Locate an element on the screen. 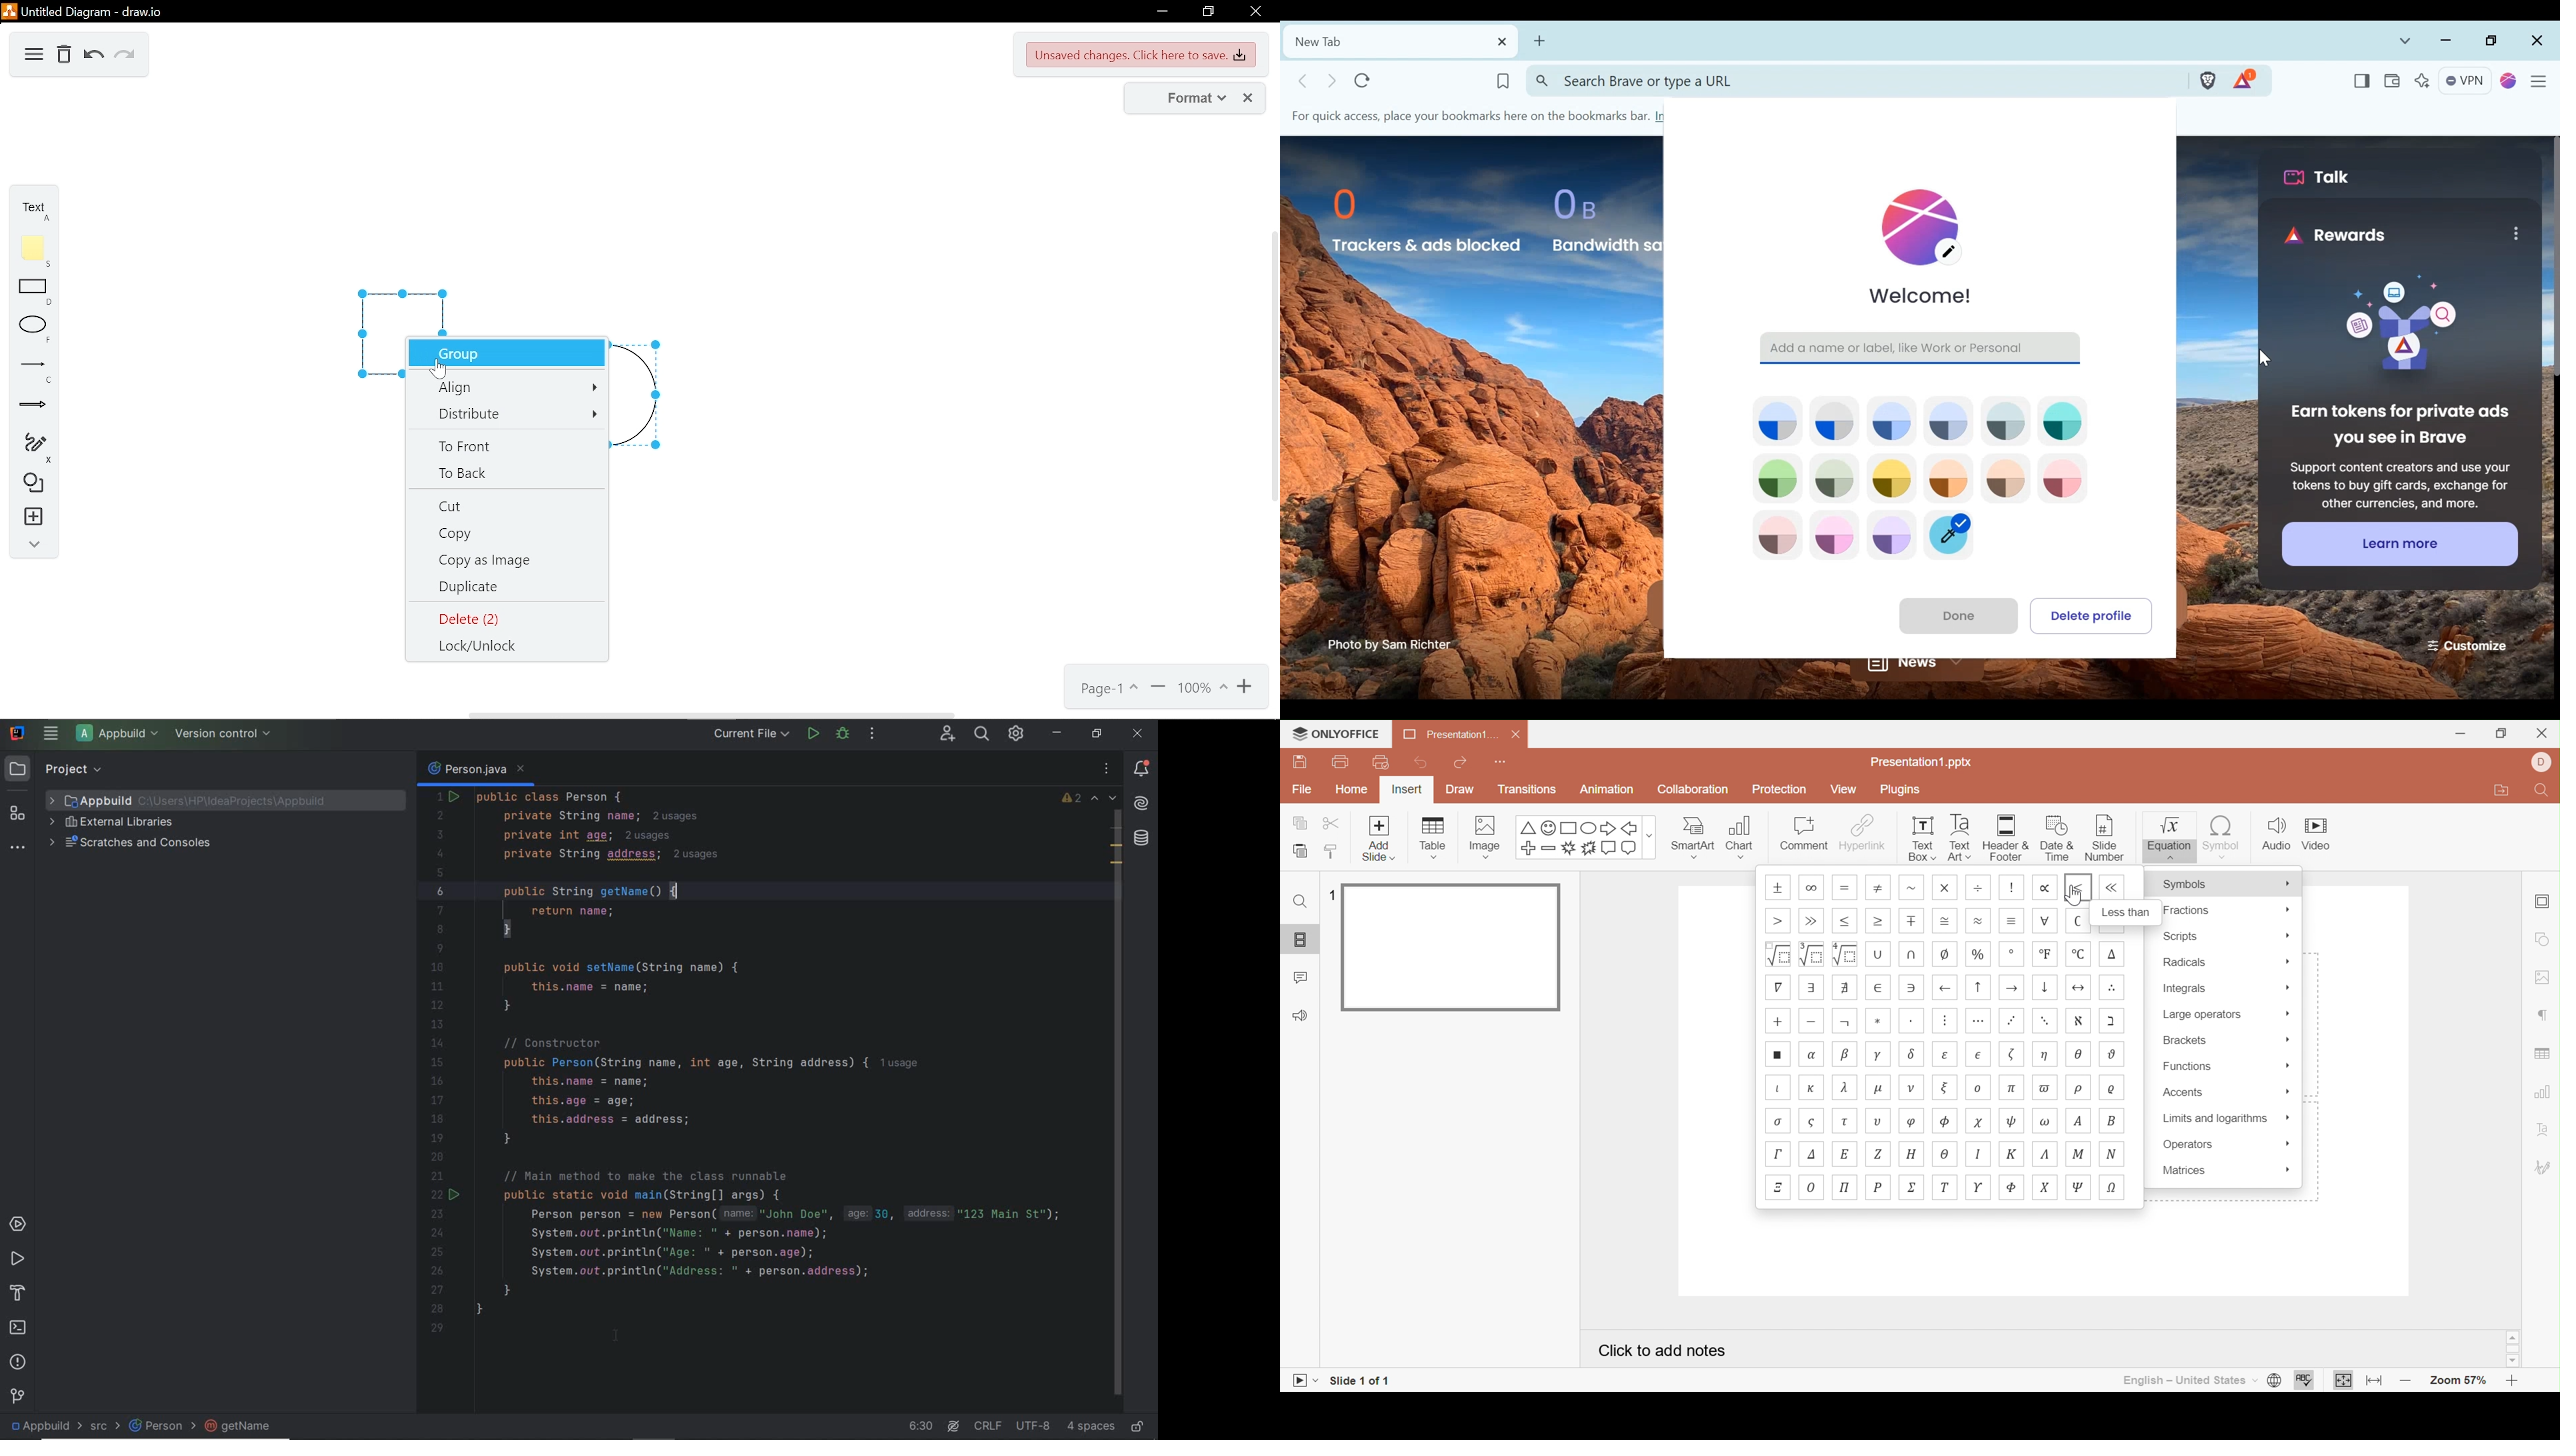 The image size is (2576, 1456). close is located at coordinates (1248, 98).